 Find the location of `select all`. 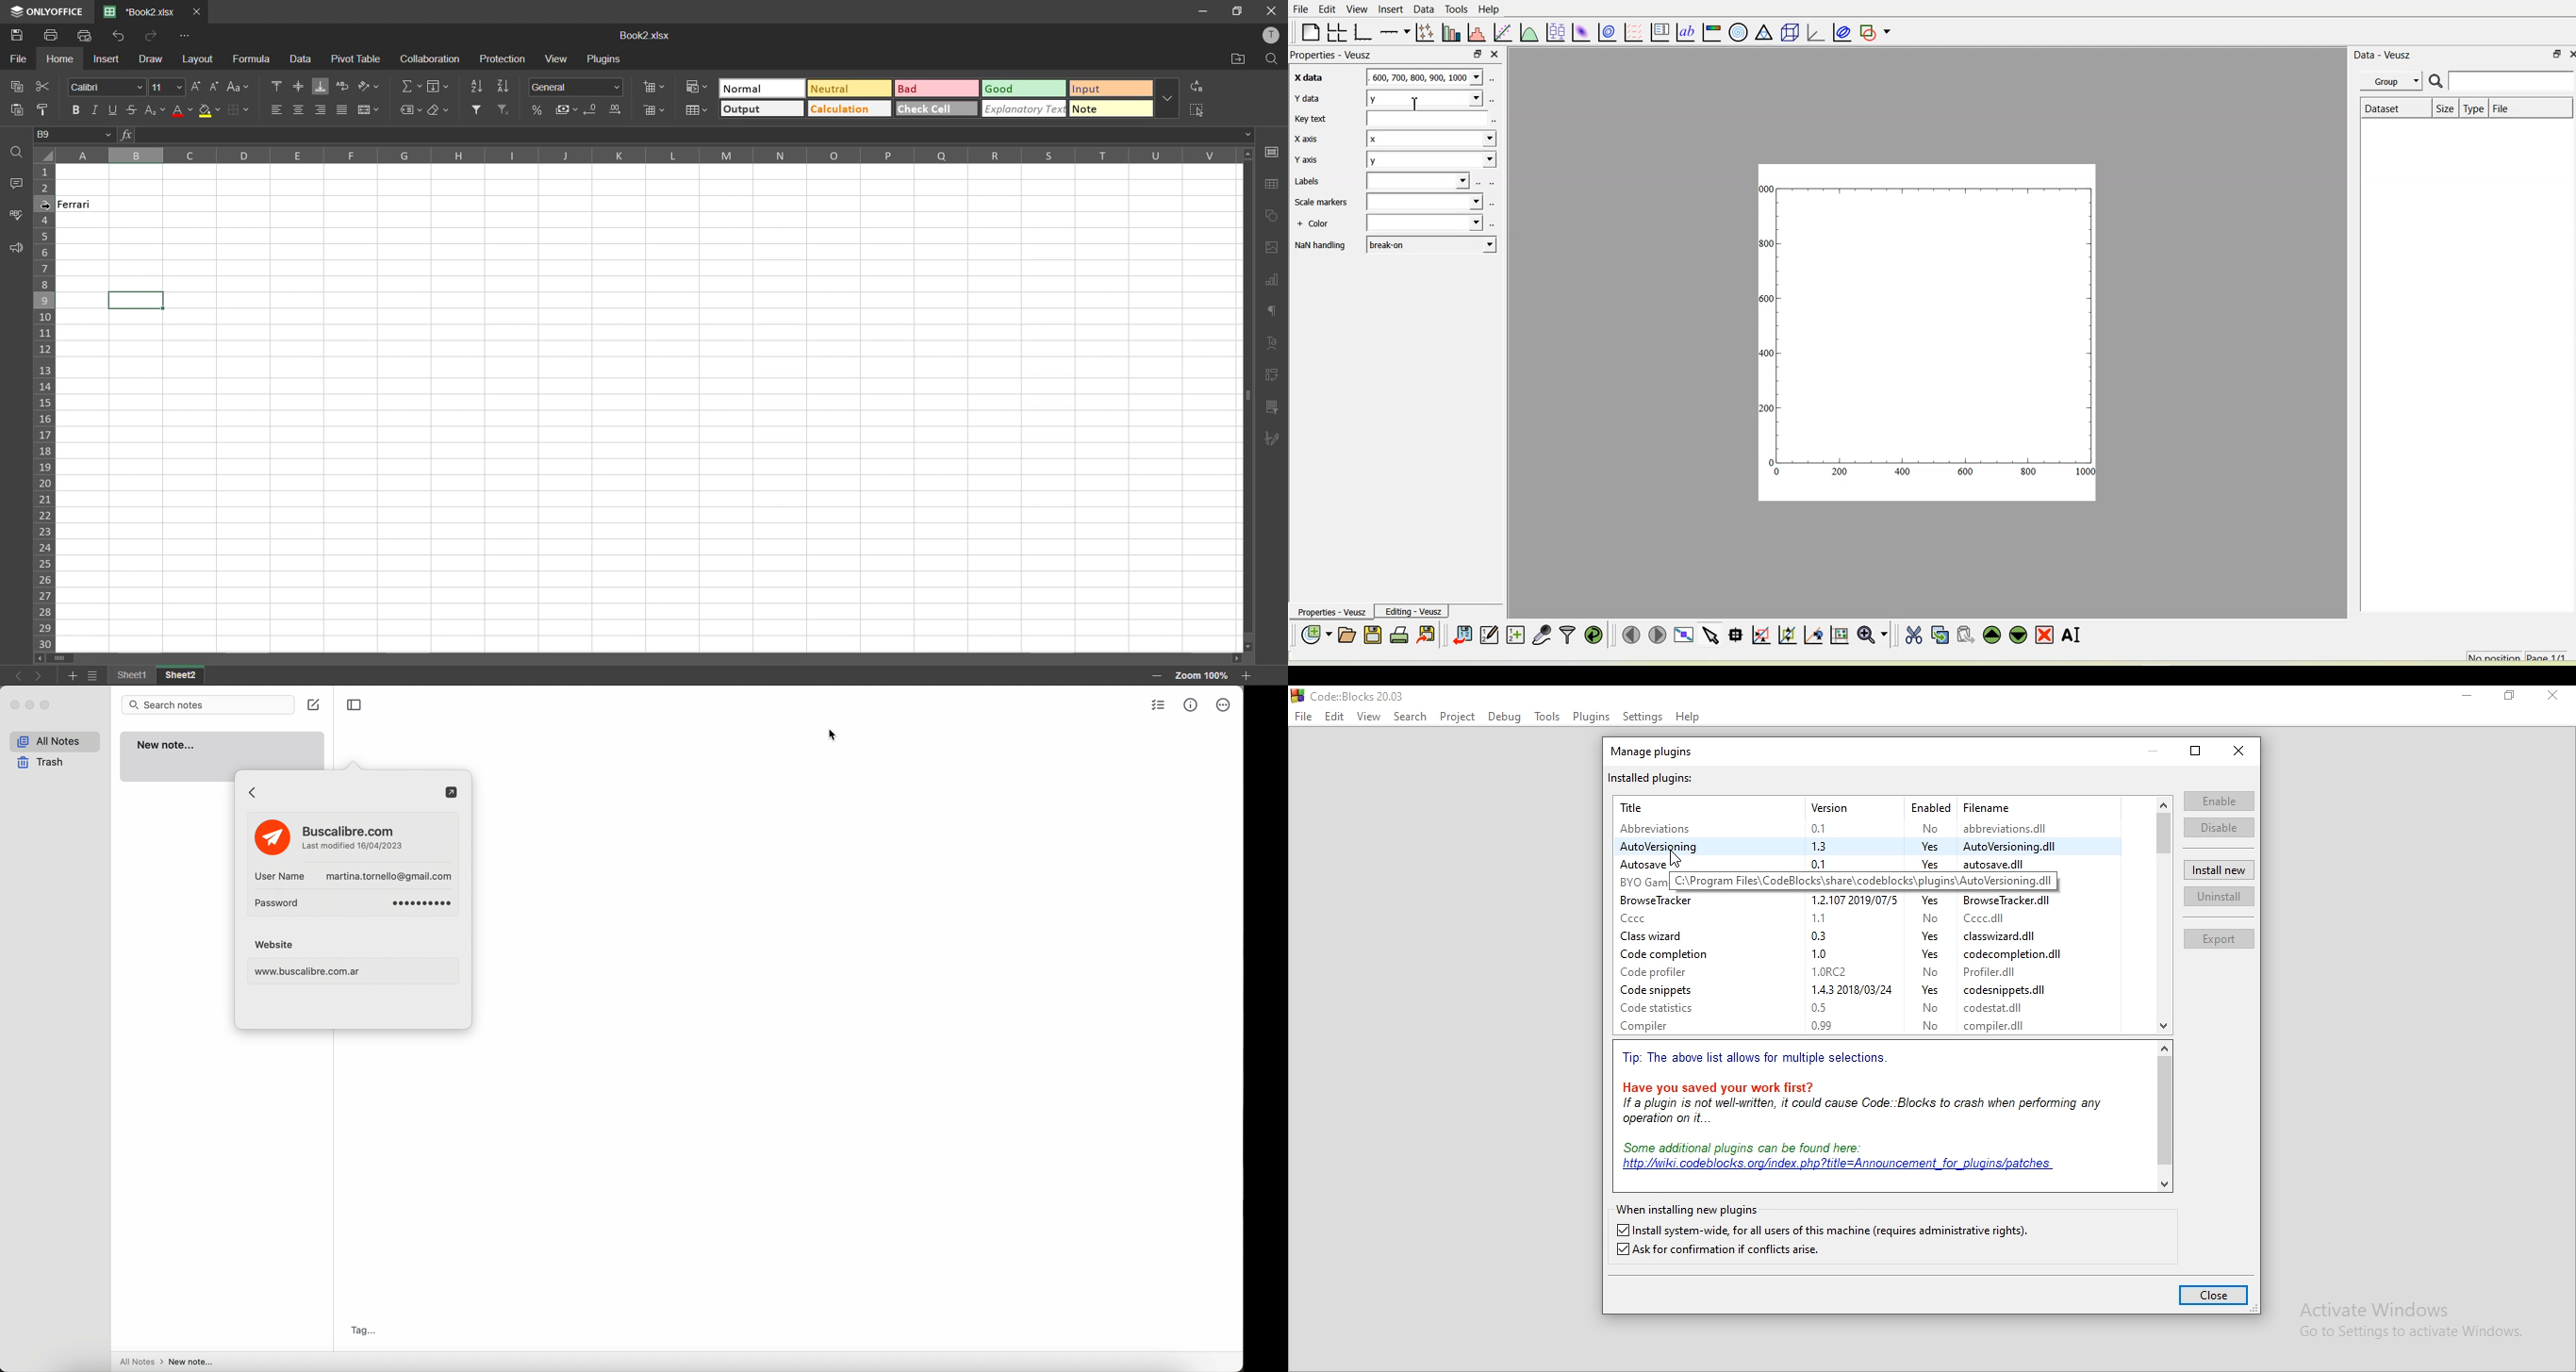

select all is located at coordinates (1201, 113).